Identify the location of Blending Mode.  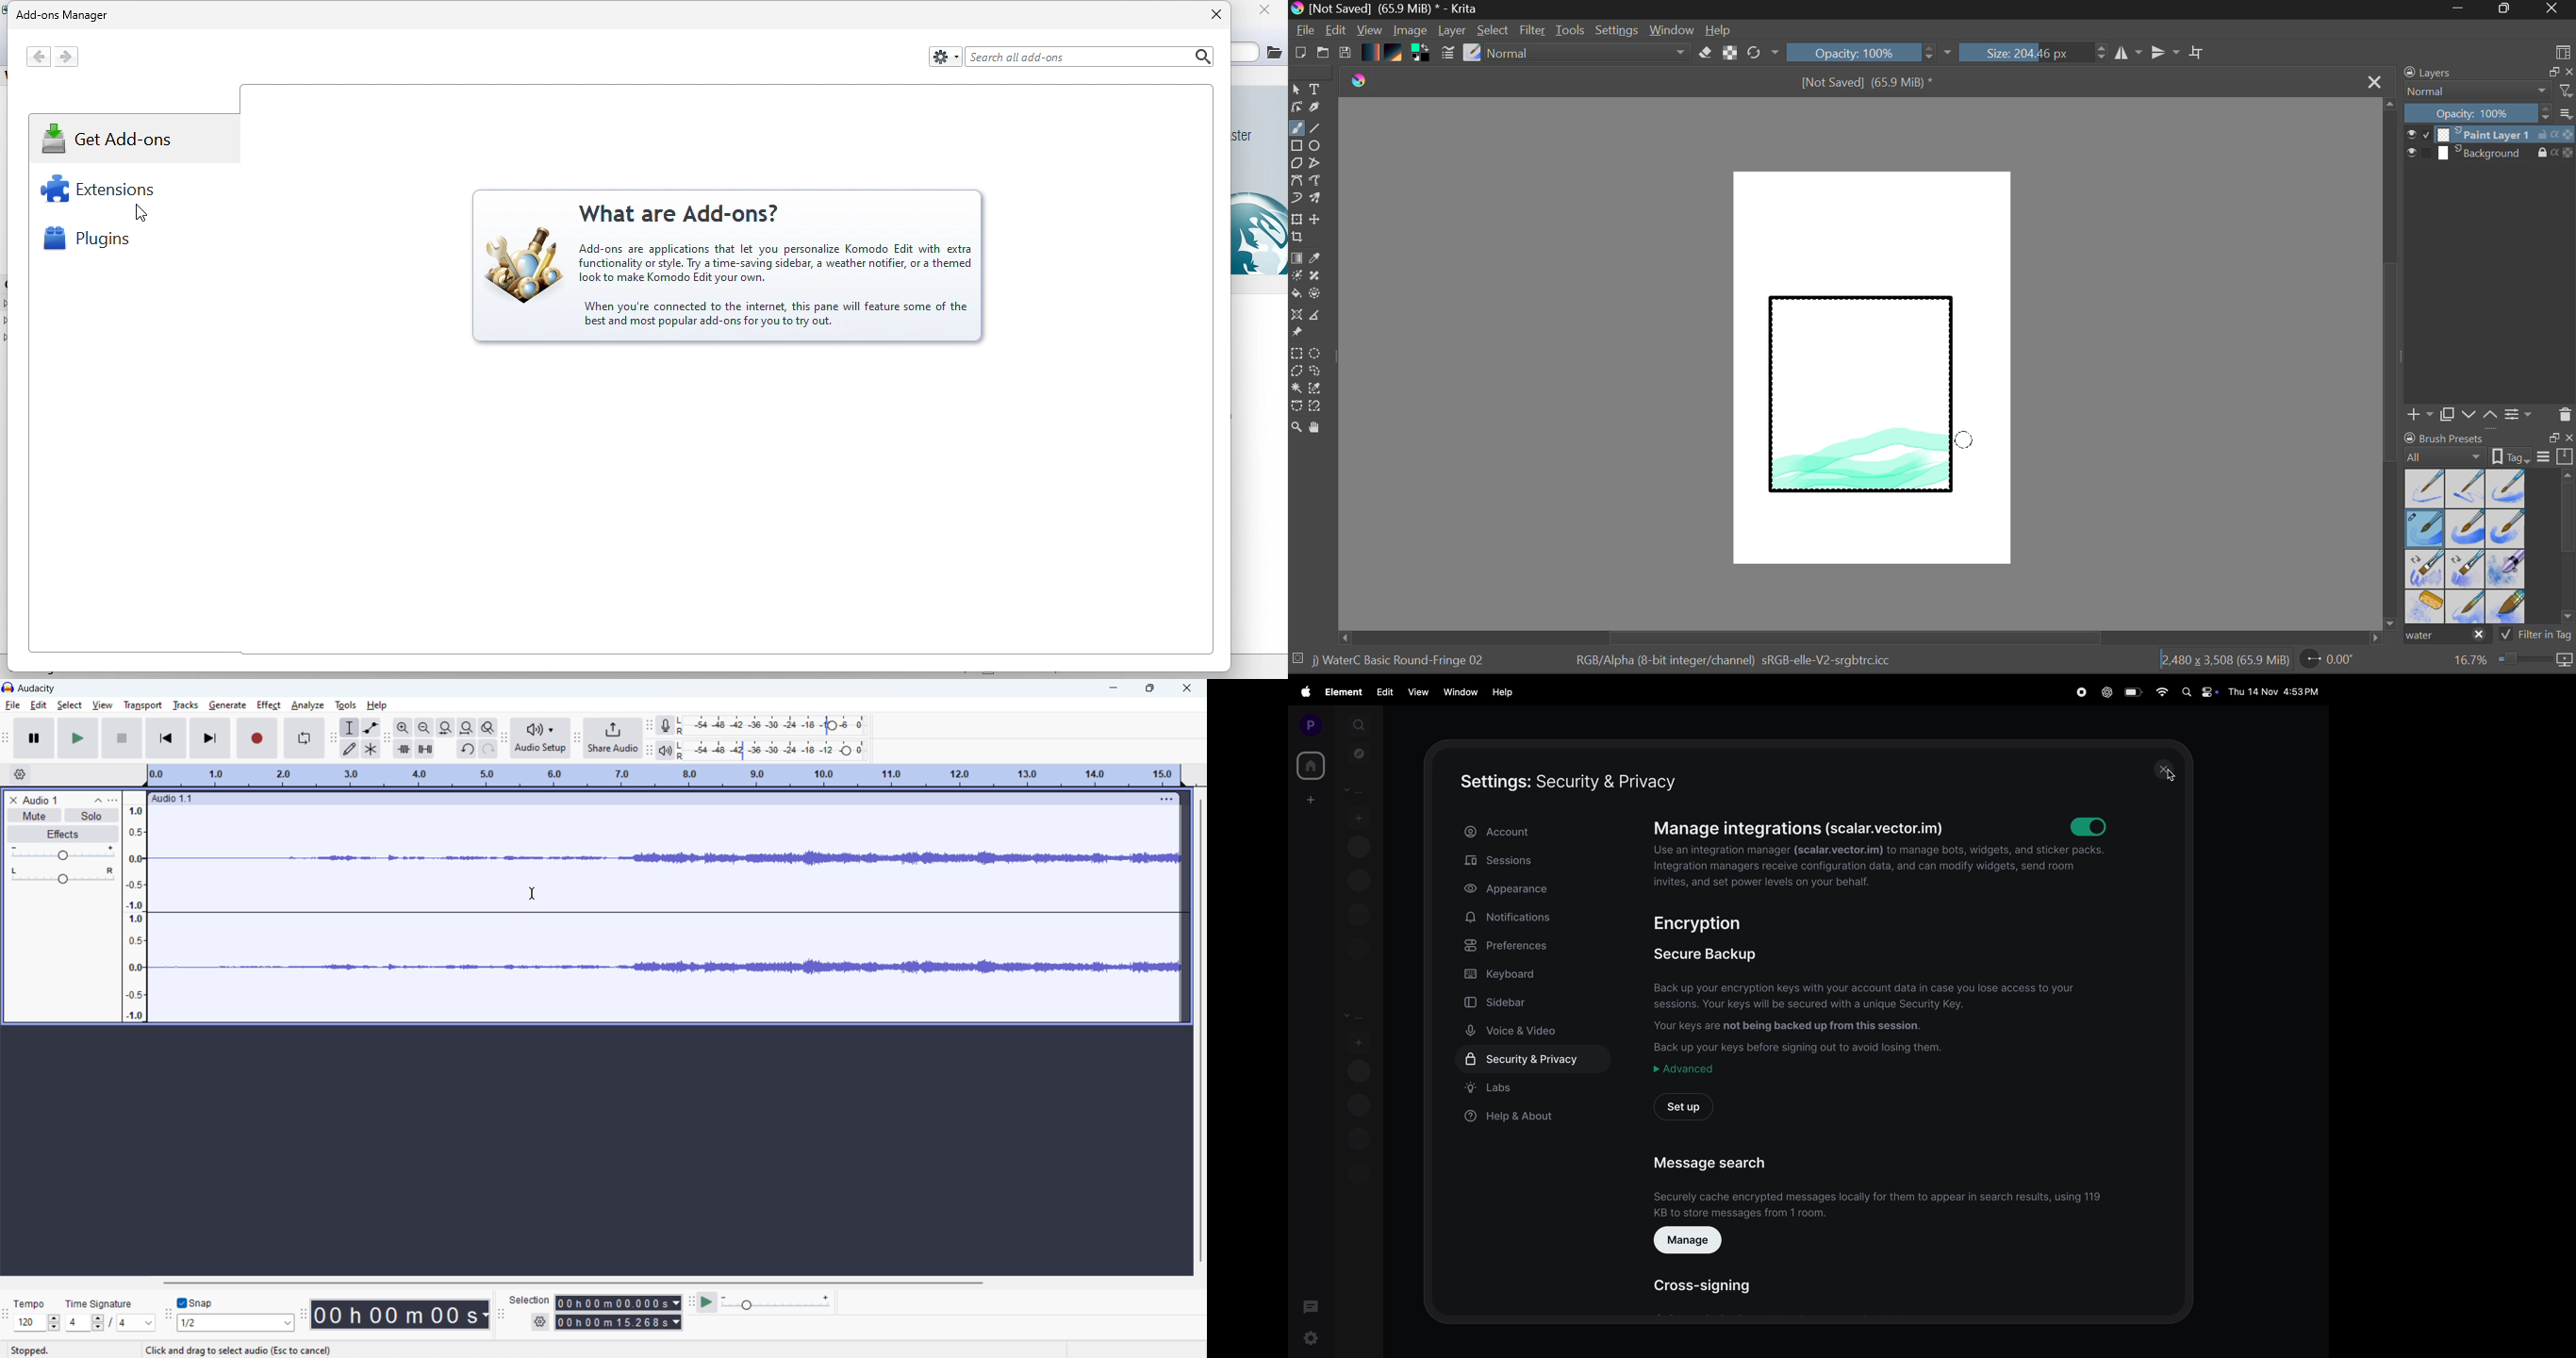
(2489, 91).